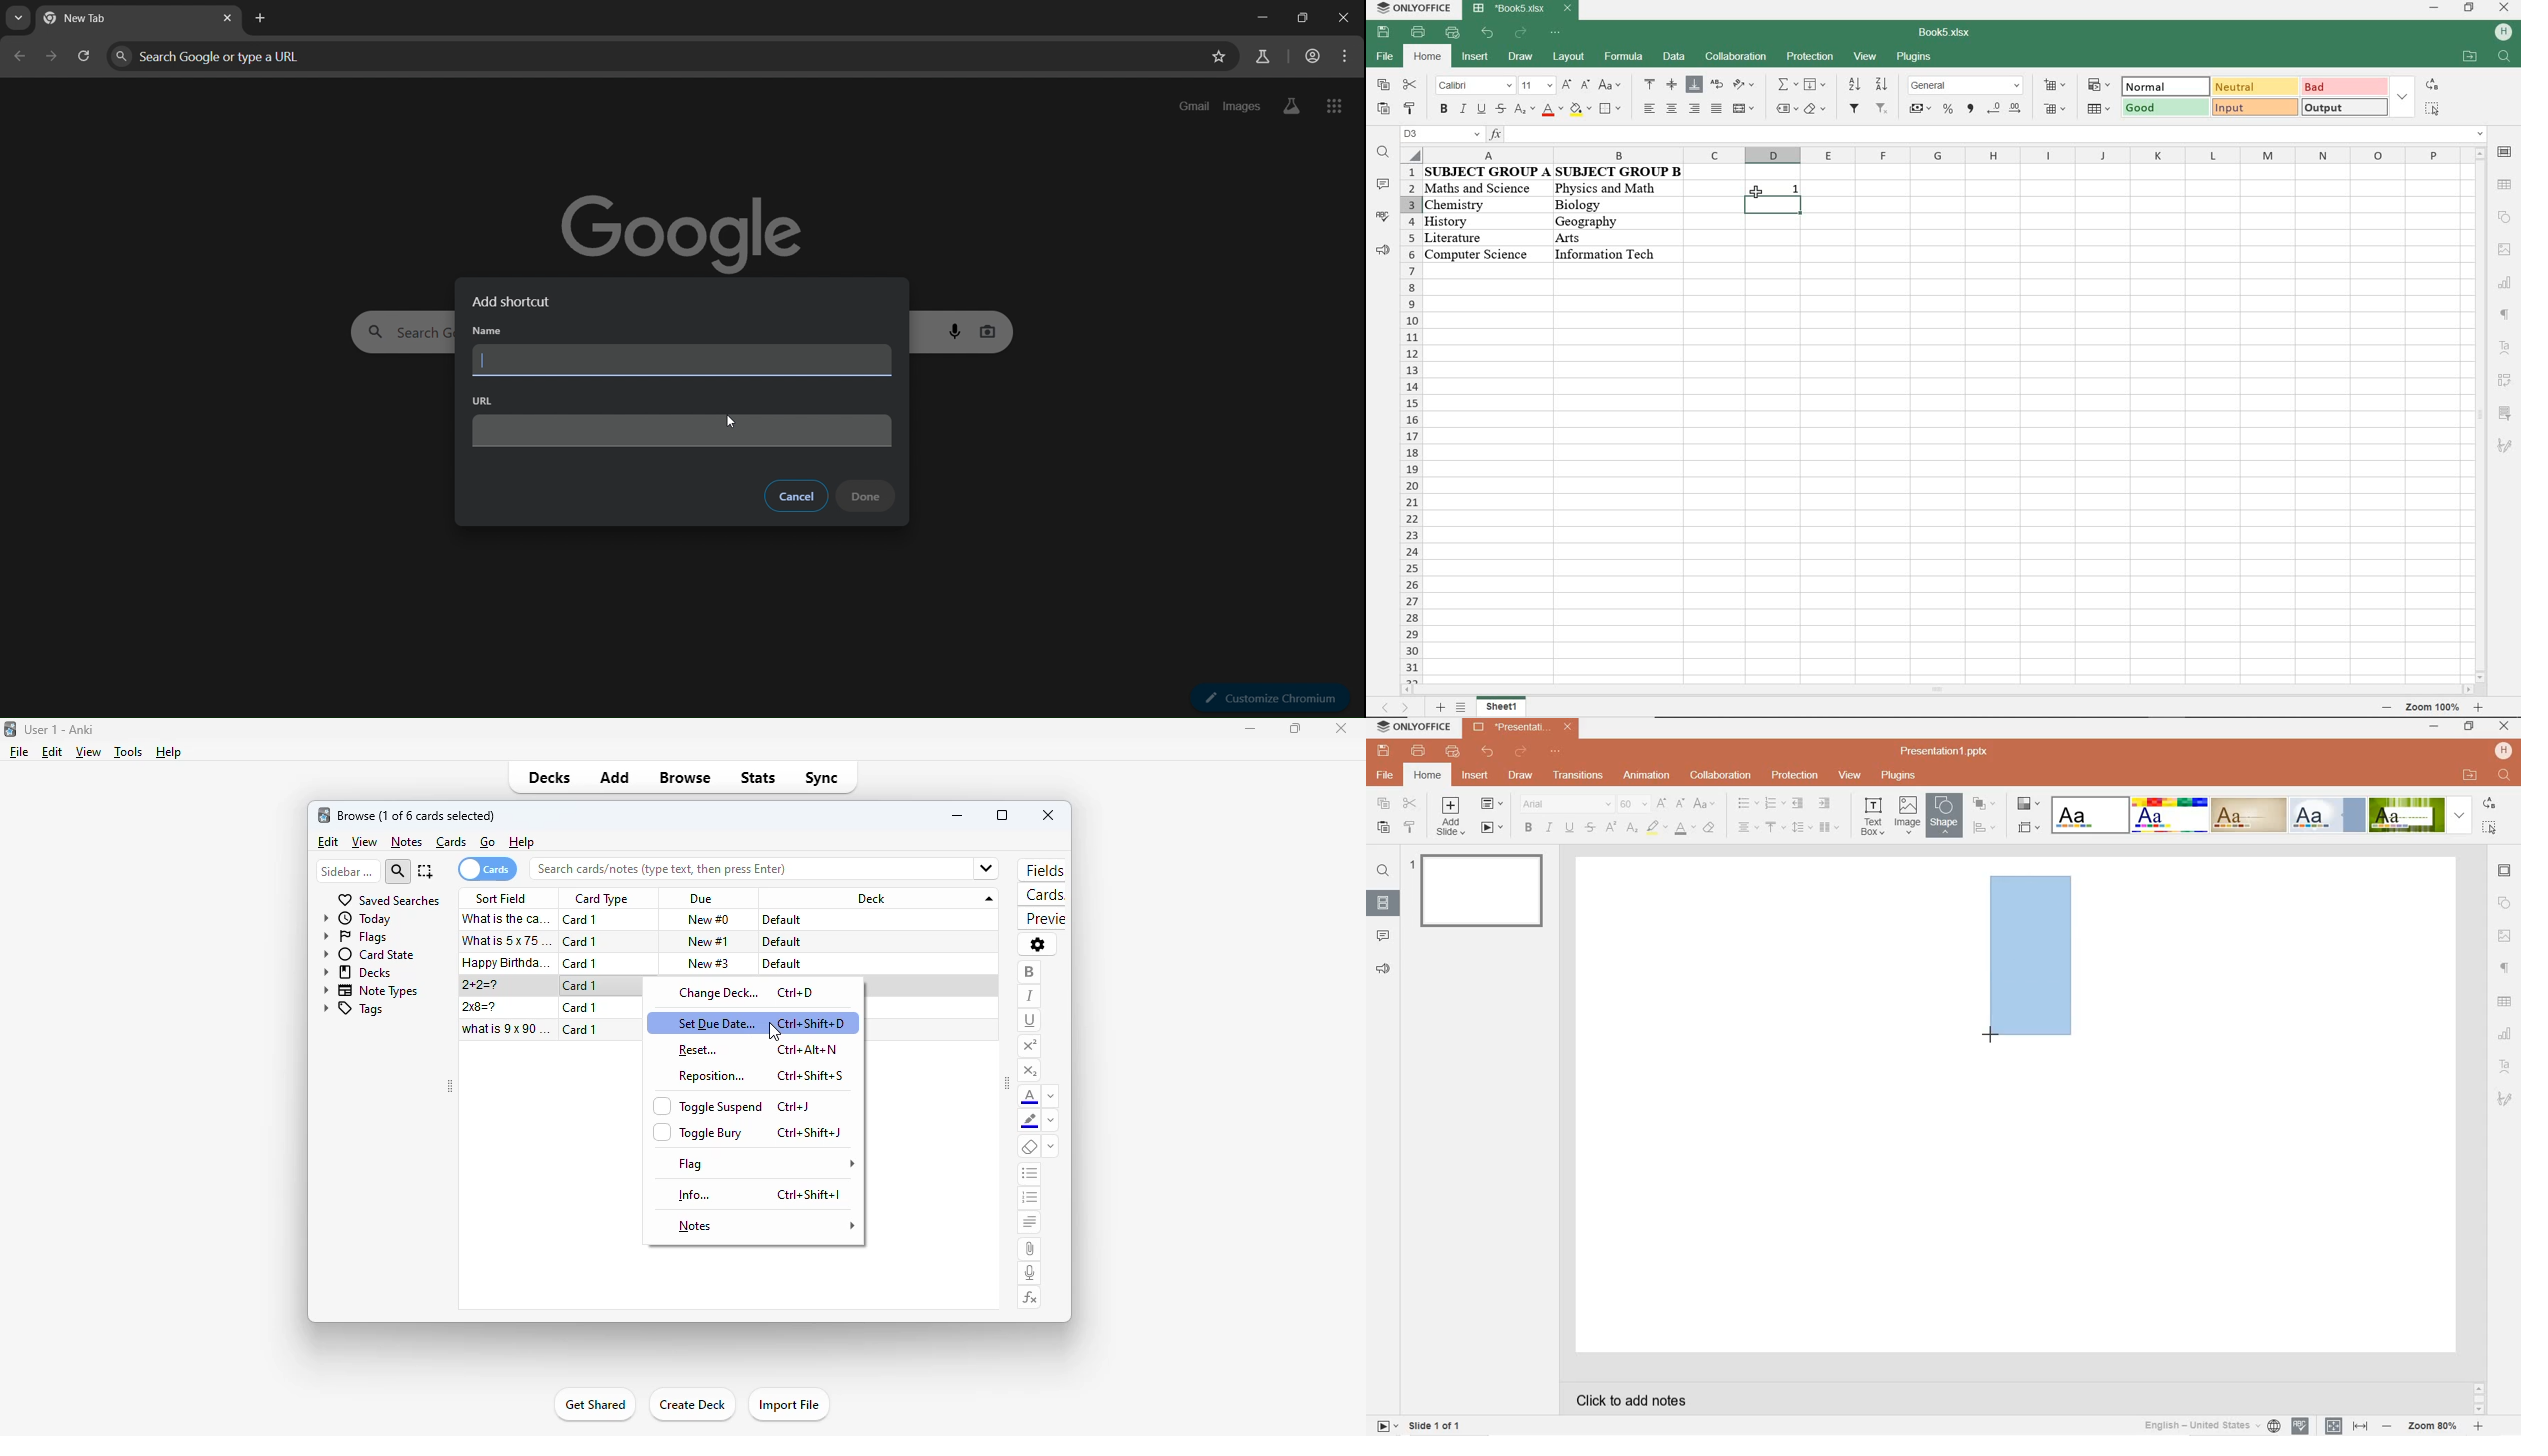 The height and width of the screenshot is (1456, 2548). What do you see at coordinates (1030, 1148) in the screenshot?
I see `remove formatting` at bounding box center [1030, 1148].